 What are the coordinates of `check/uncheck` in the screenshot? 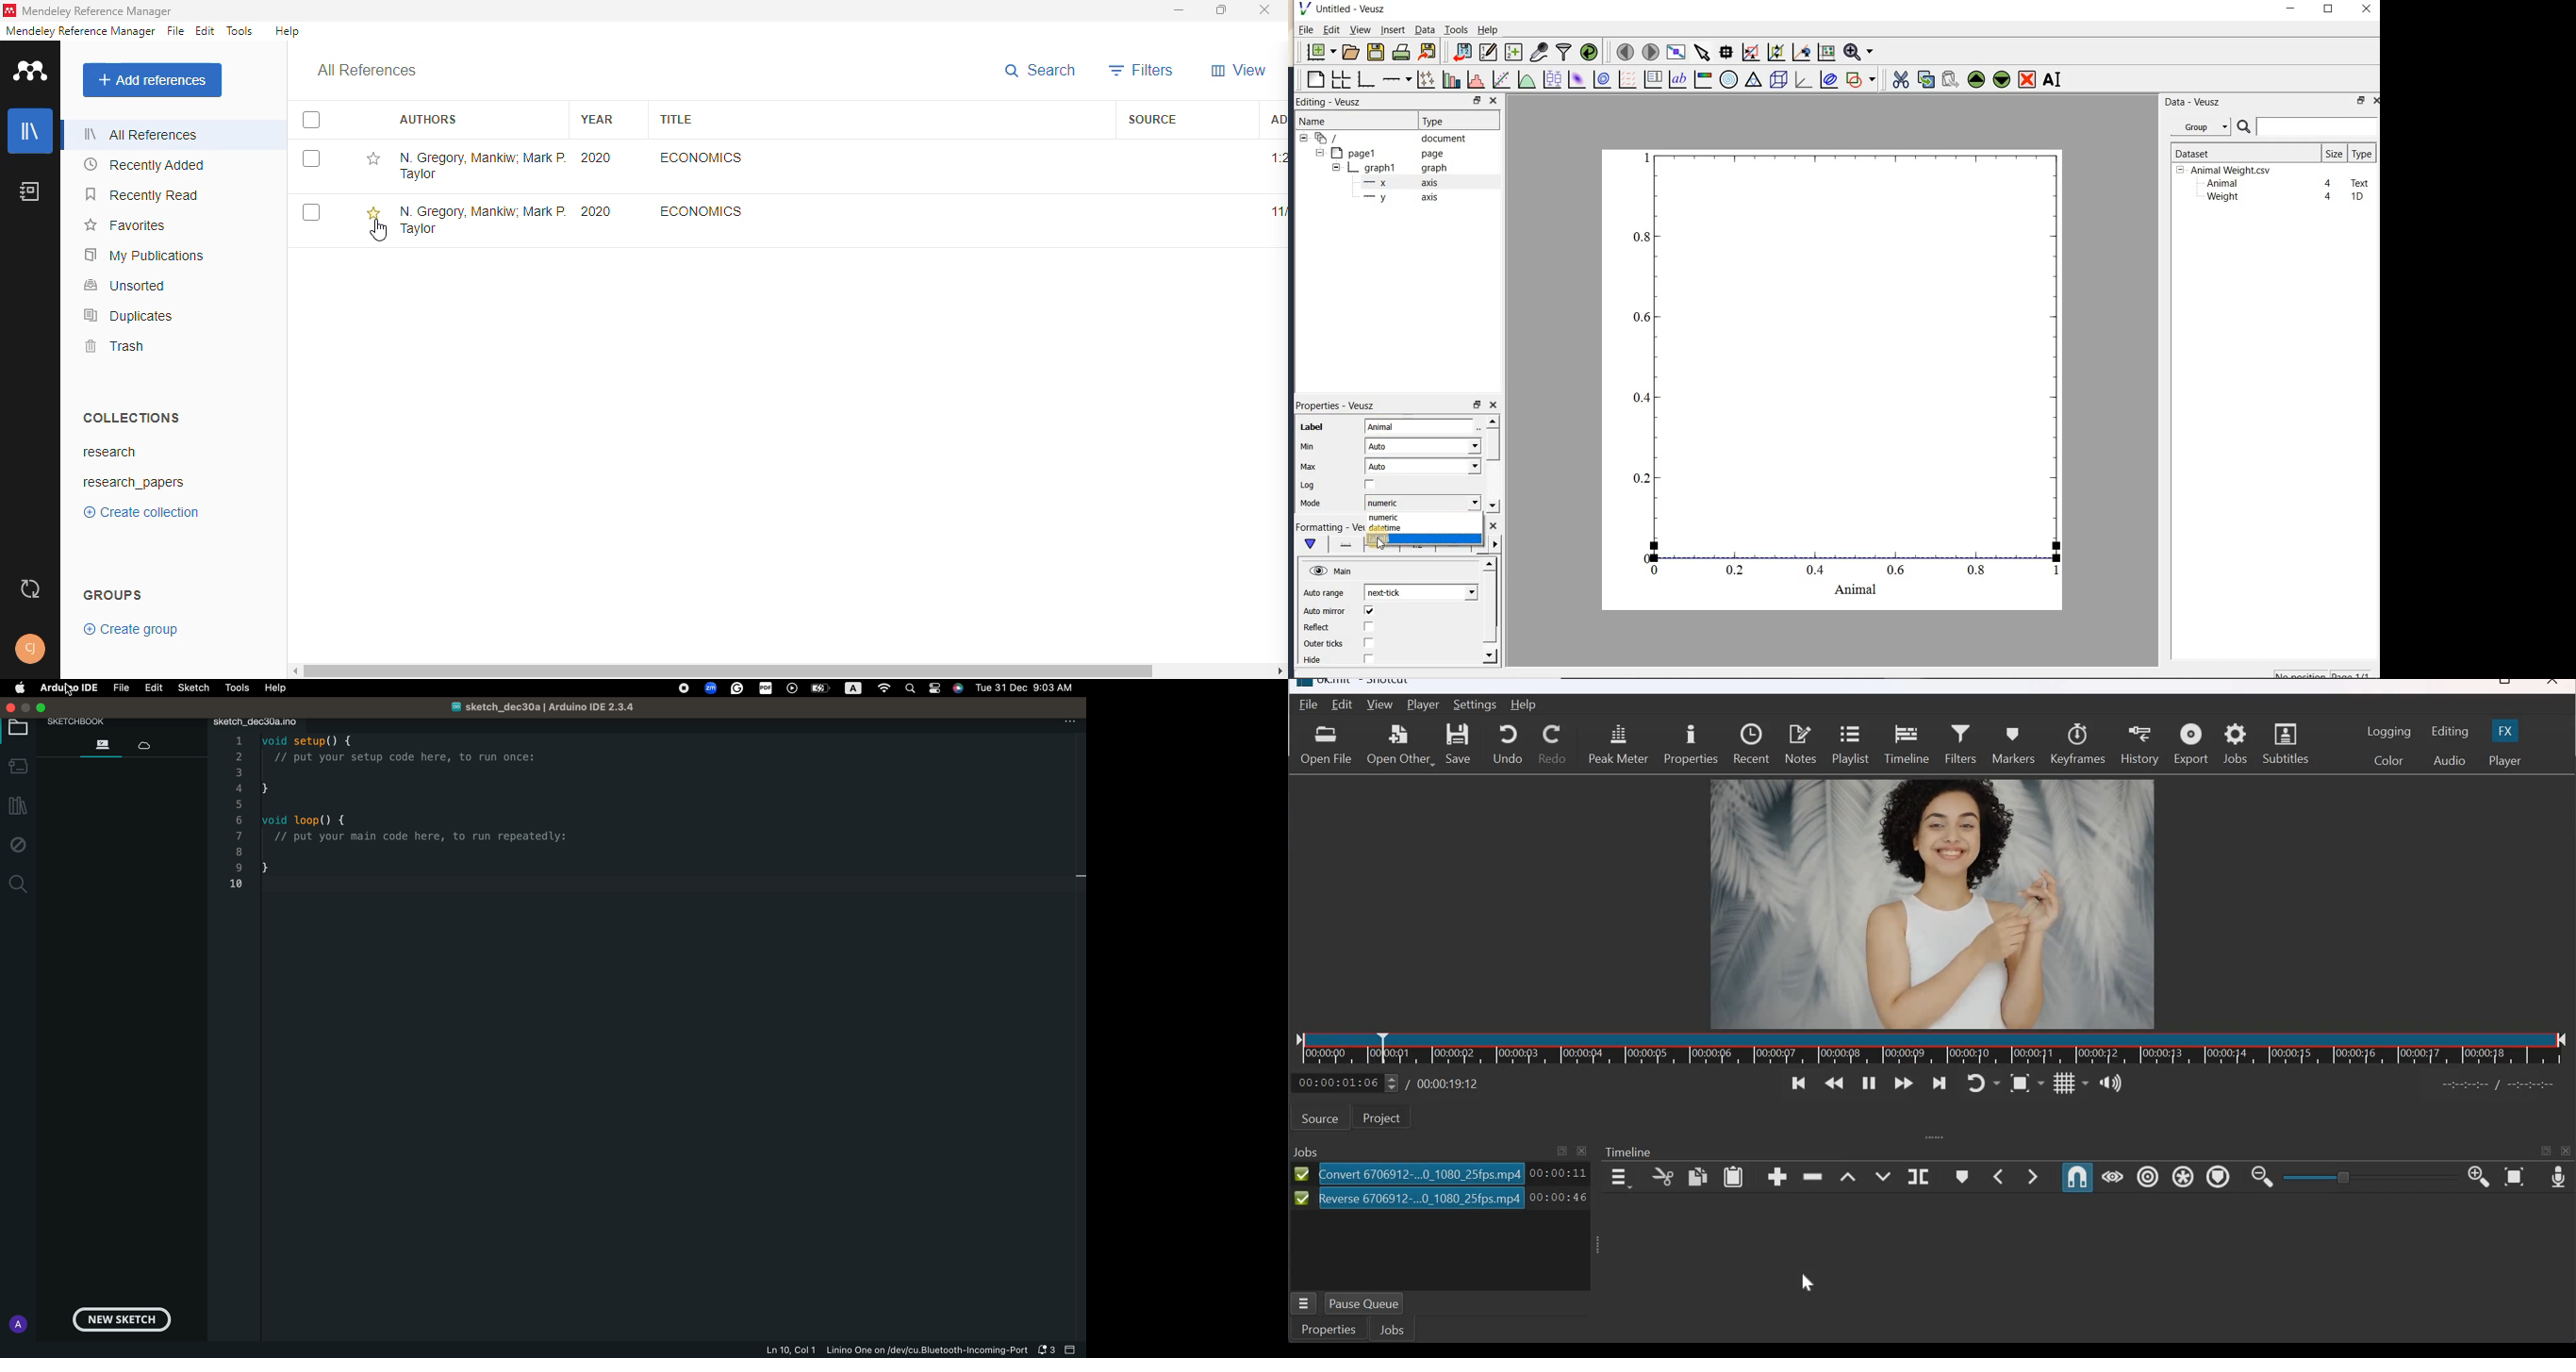 It's located at (1368, 658).